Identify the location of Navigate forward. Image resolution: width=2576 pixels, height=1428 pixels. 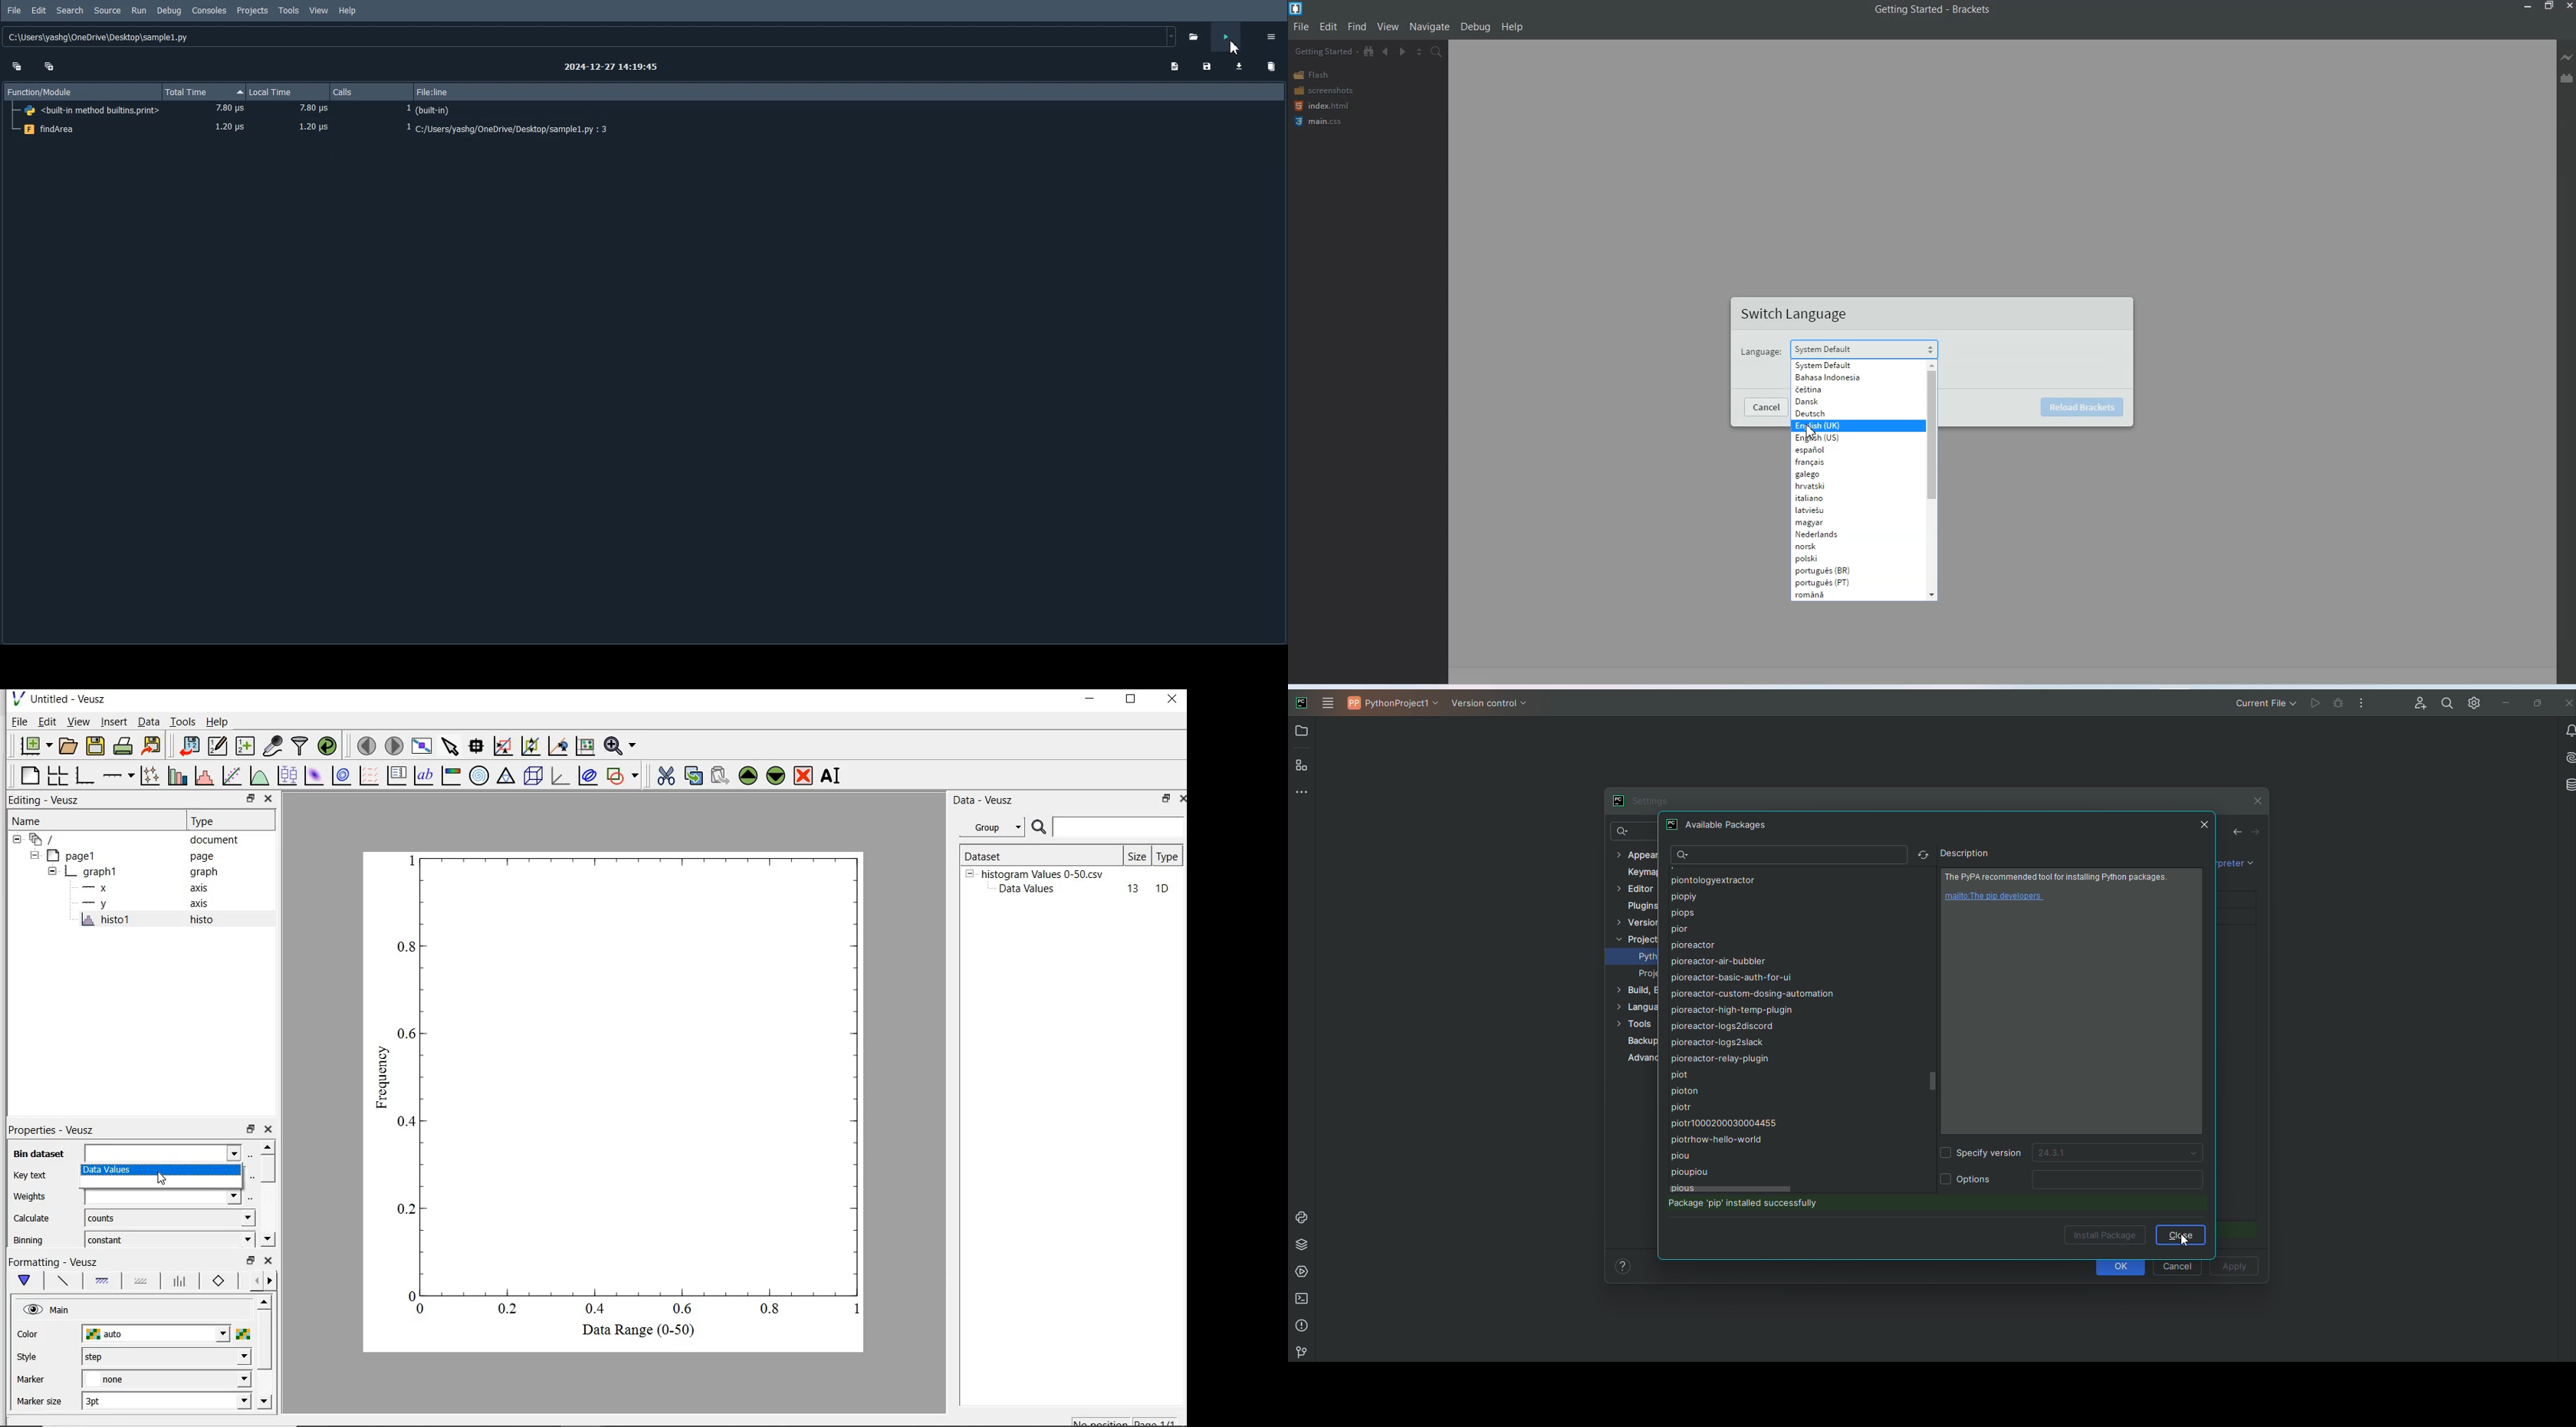
(1403, 52).